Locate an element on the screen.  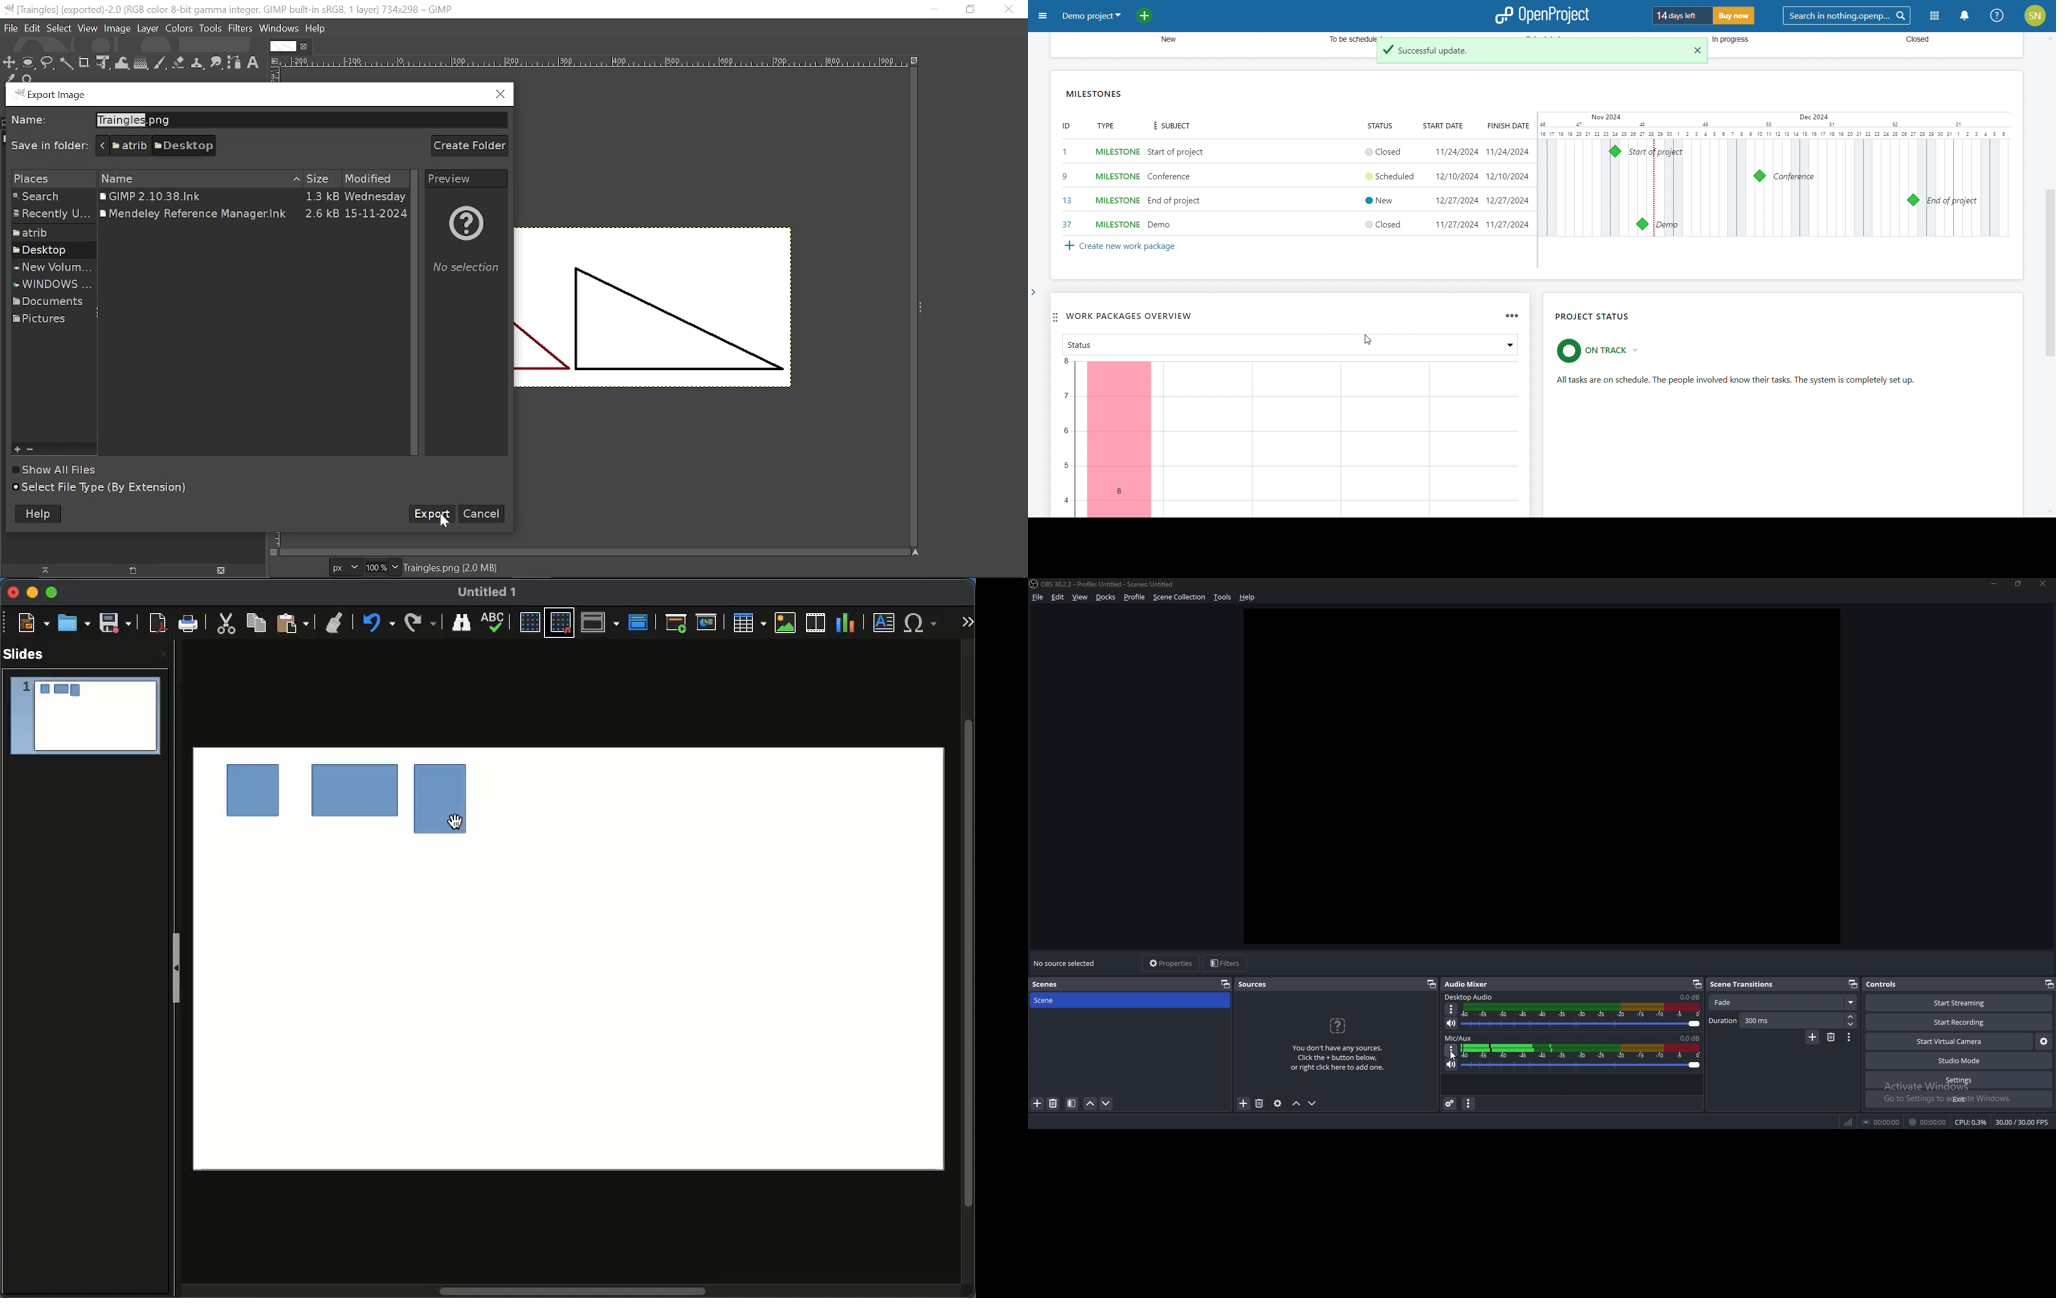
controls is located at coordinates (1886, 985).